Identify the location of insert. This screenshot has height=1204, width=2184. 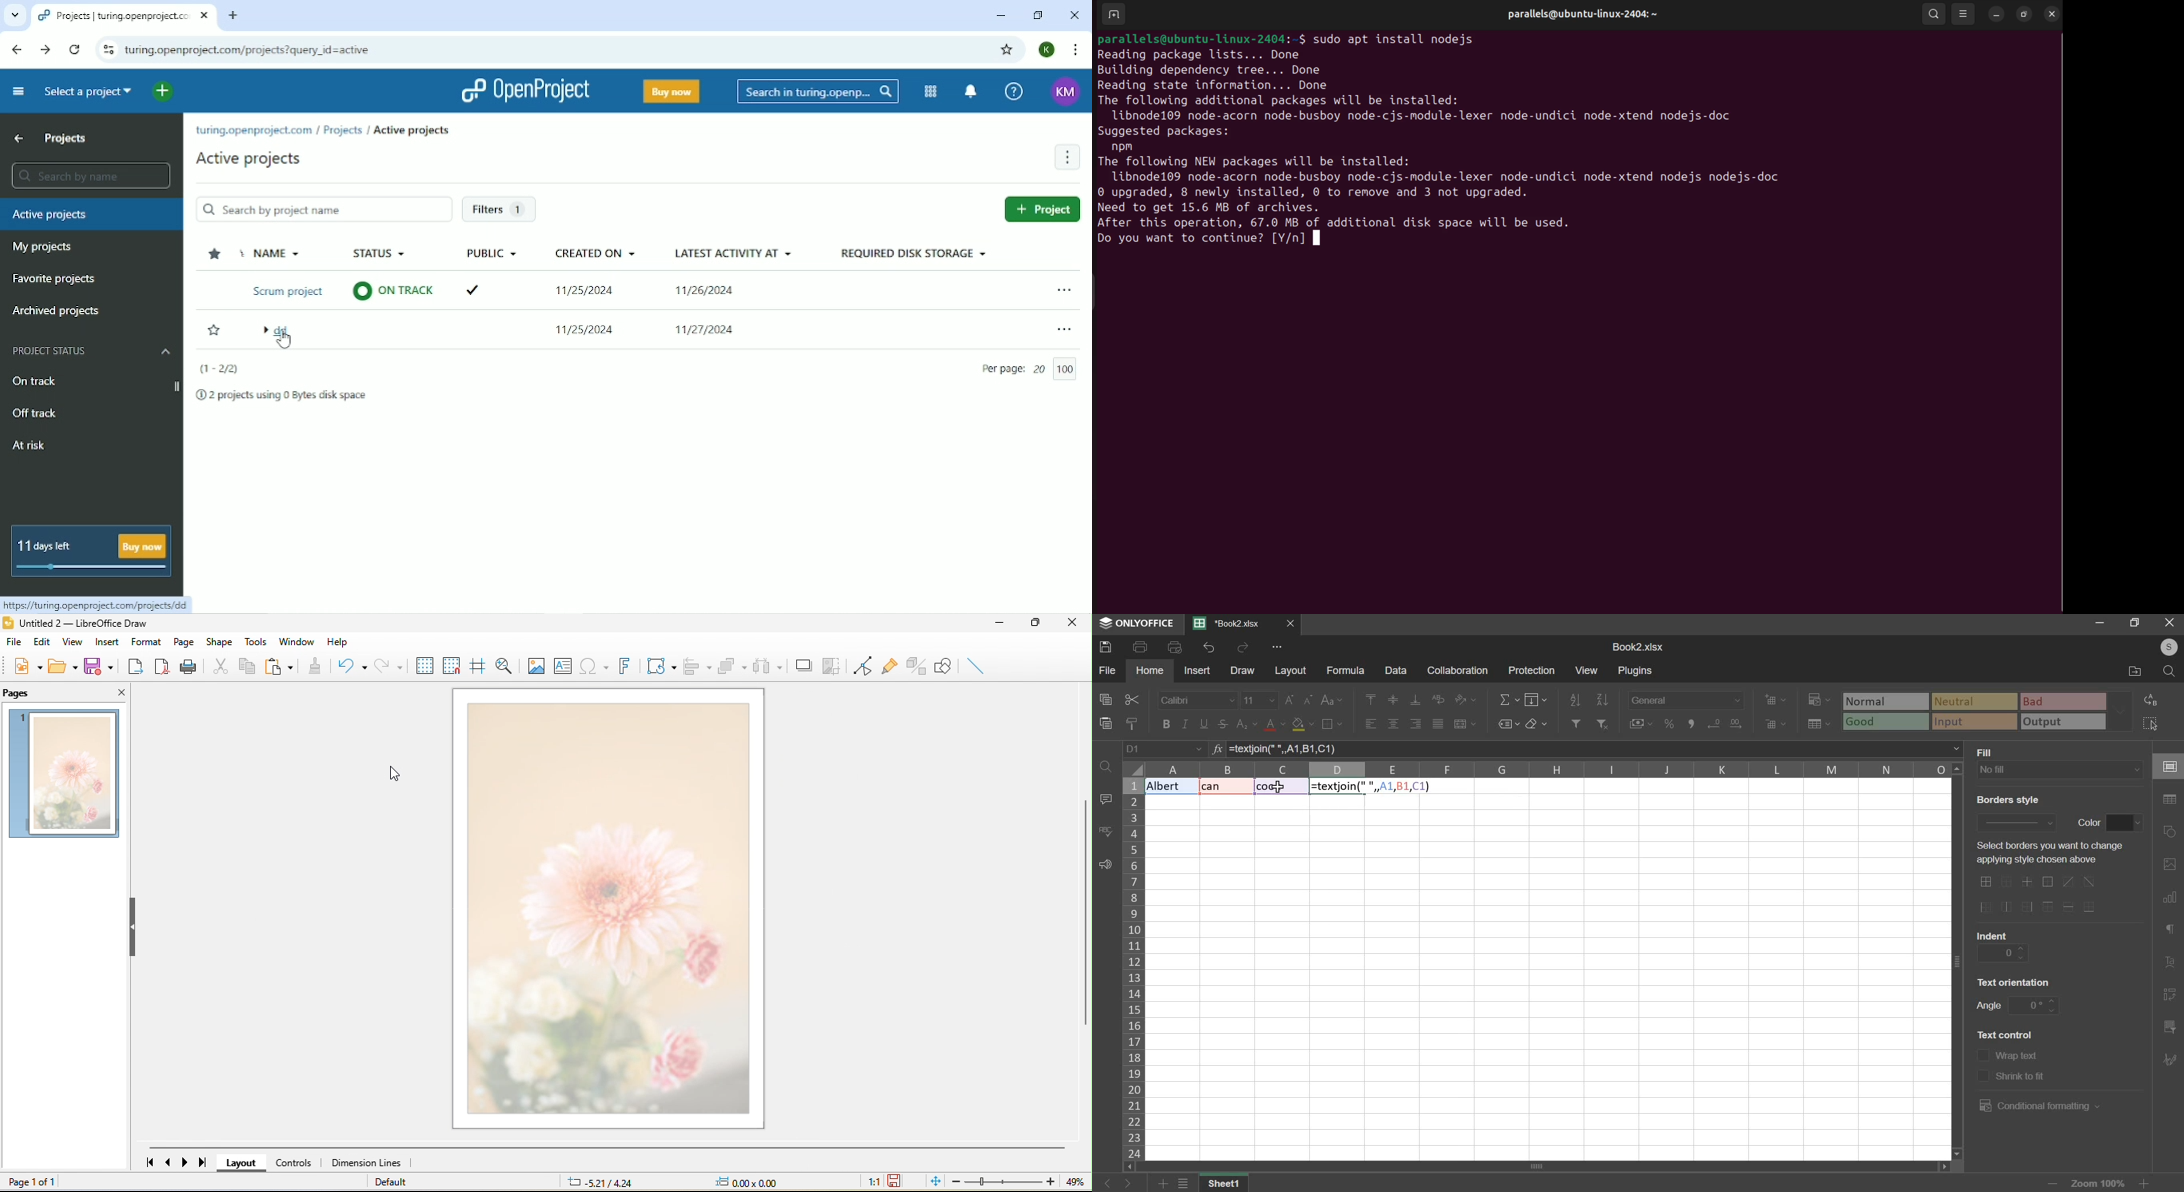
(110, 640).